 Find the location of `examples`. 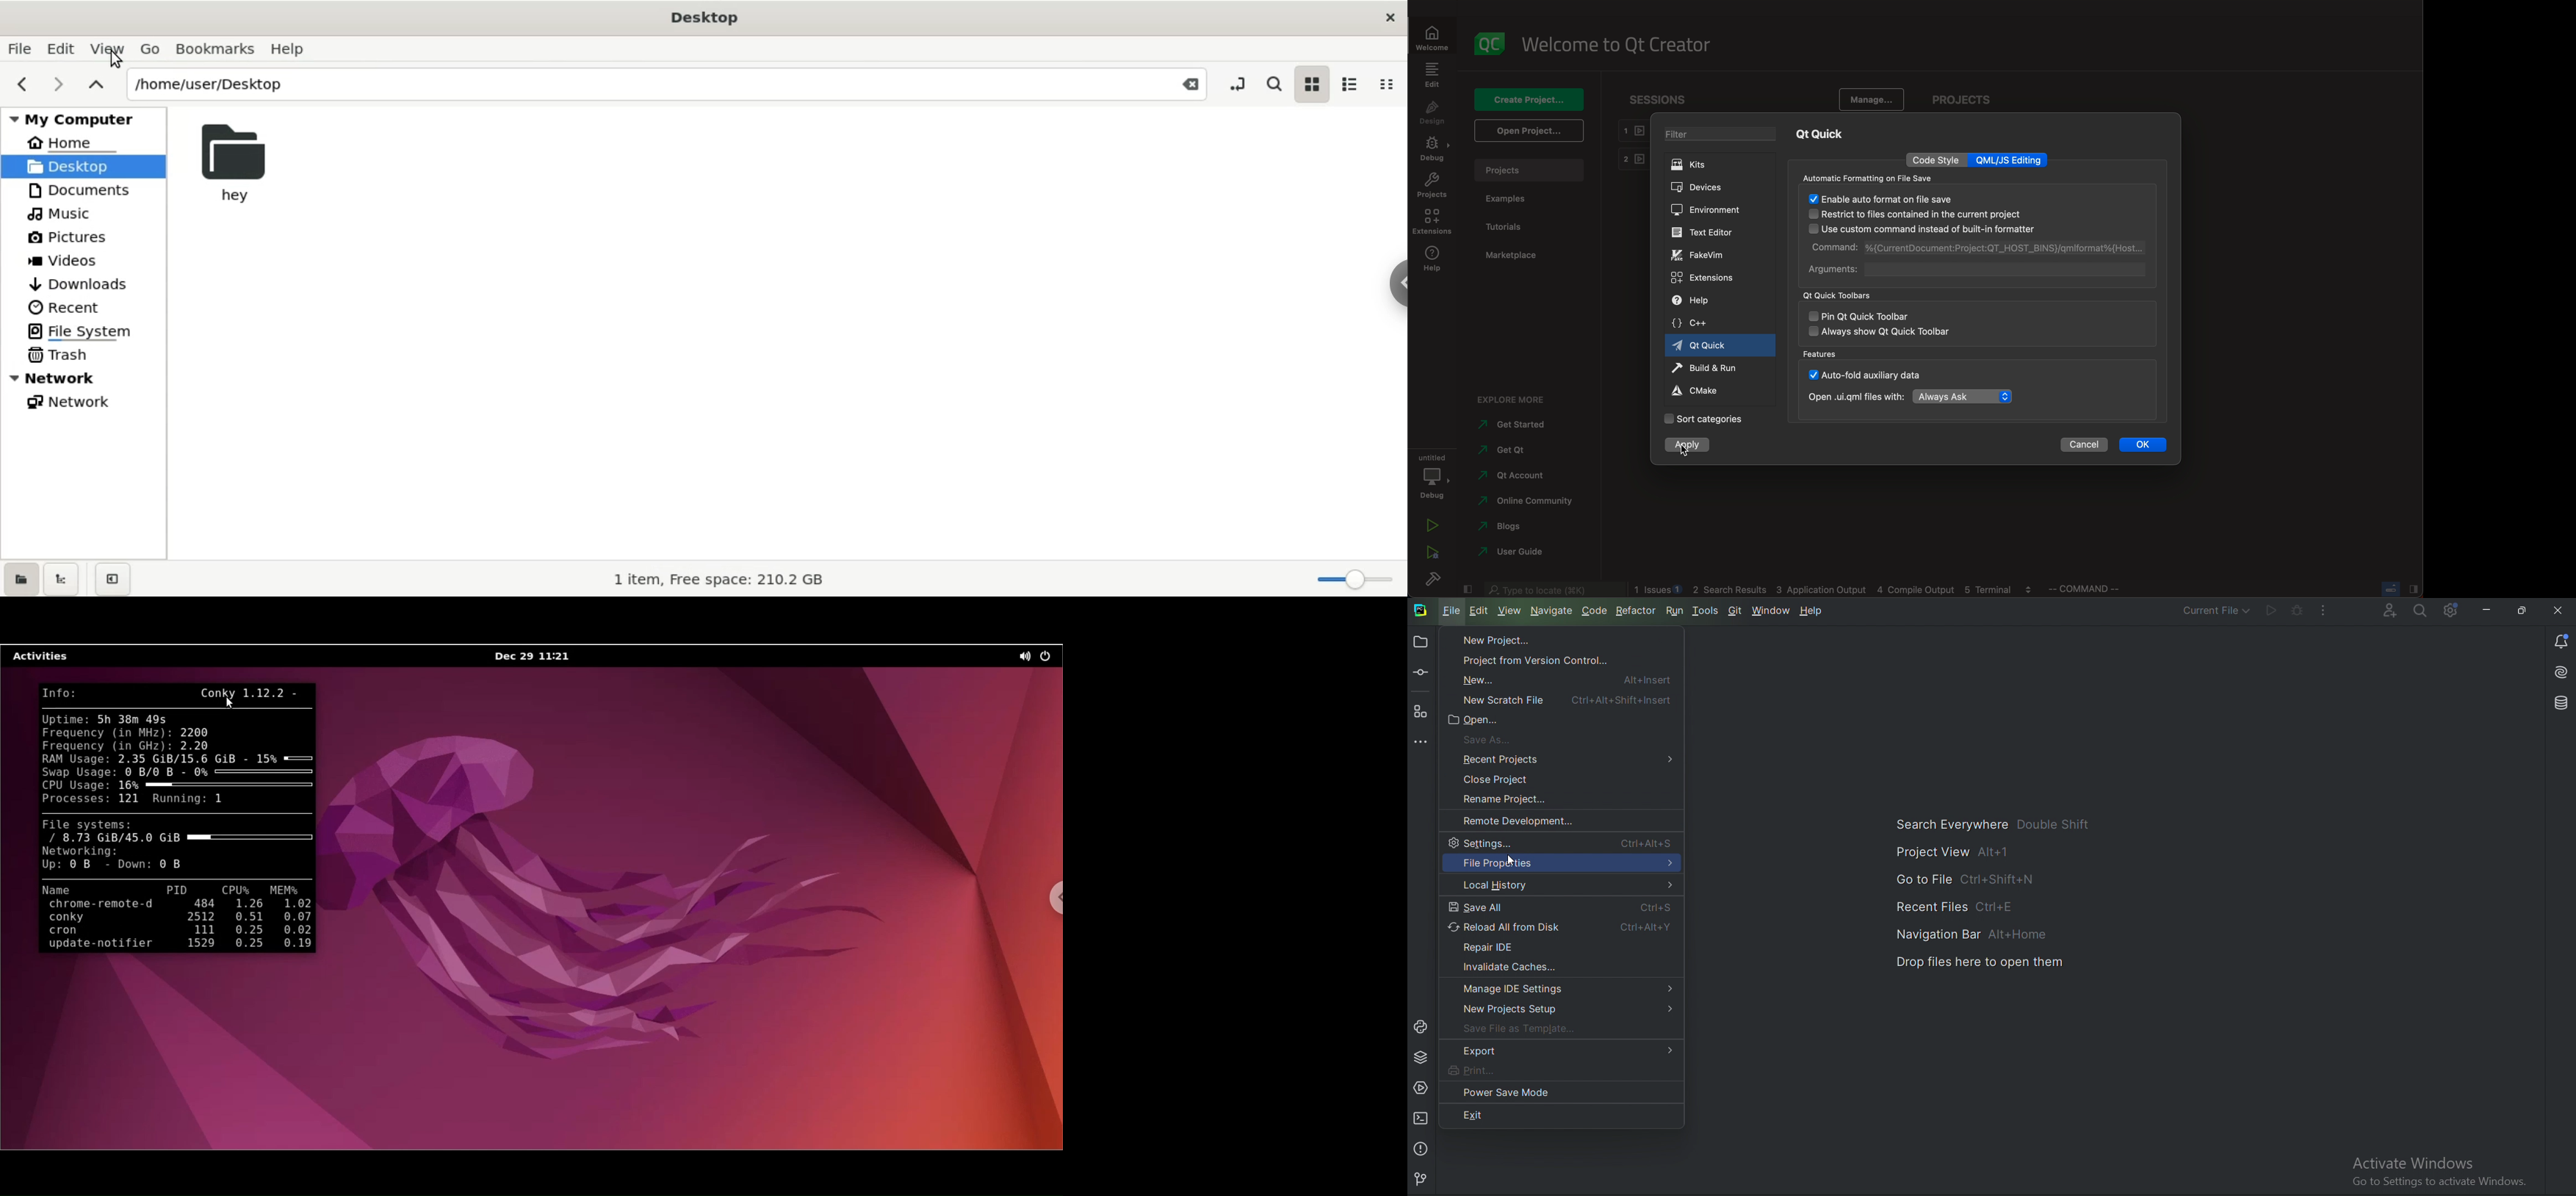

examples is located at coordinates (1511, 199).